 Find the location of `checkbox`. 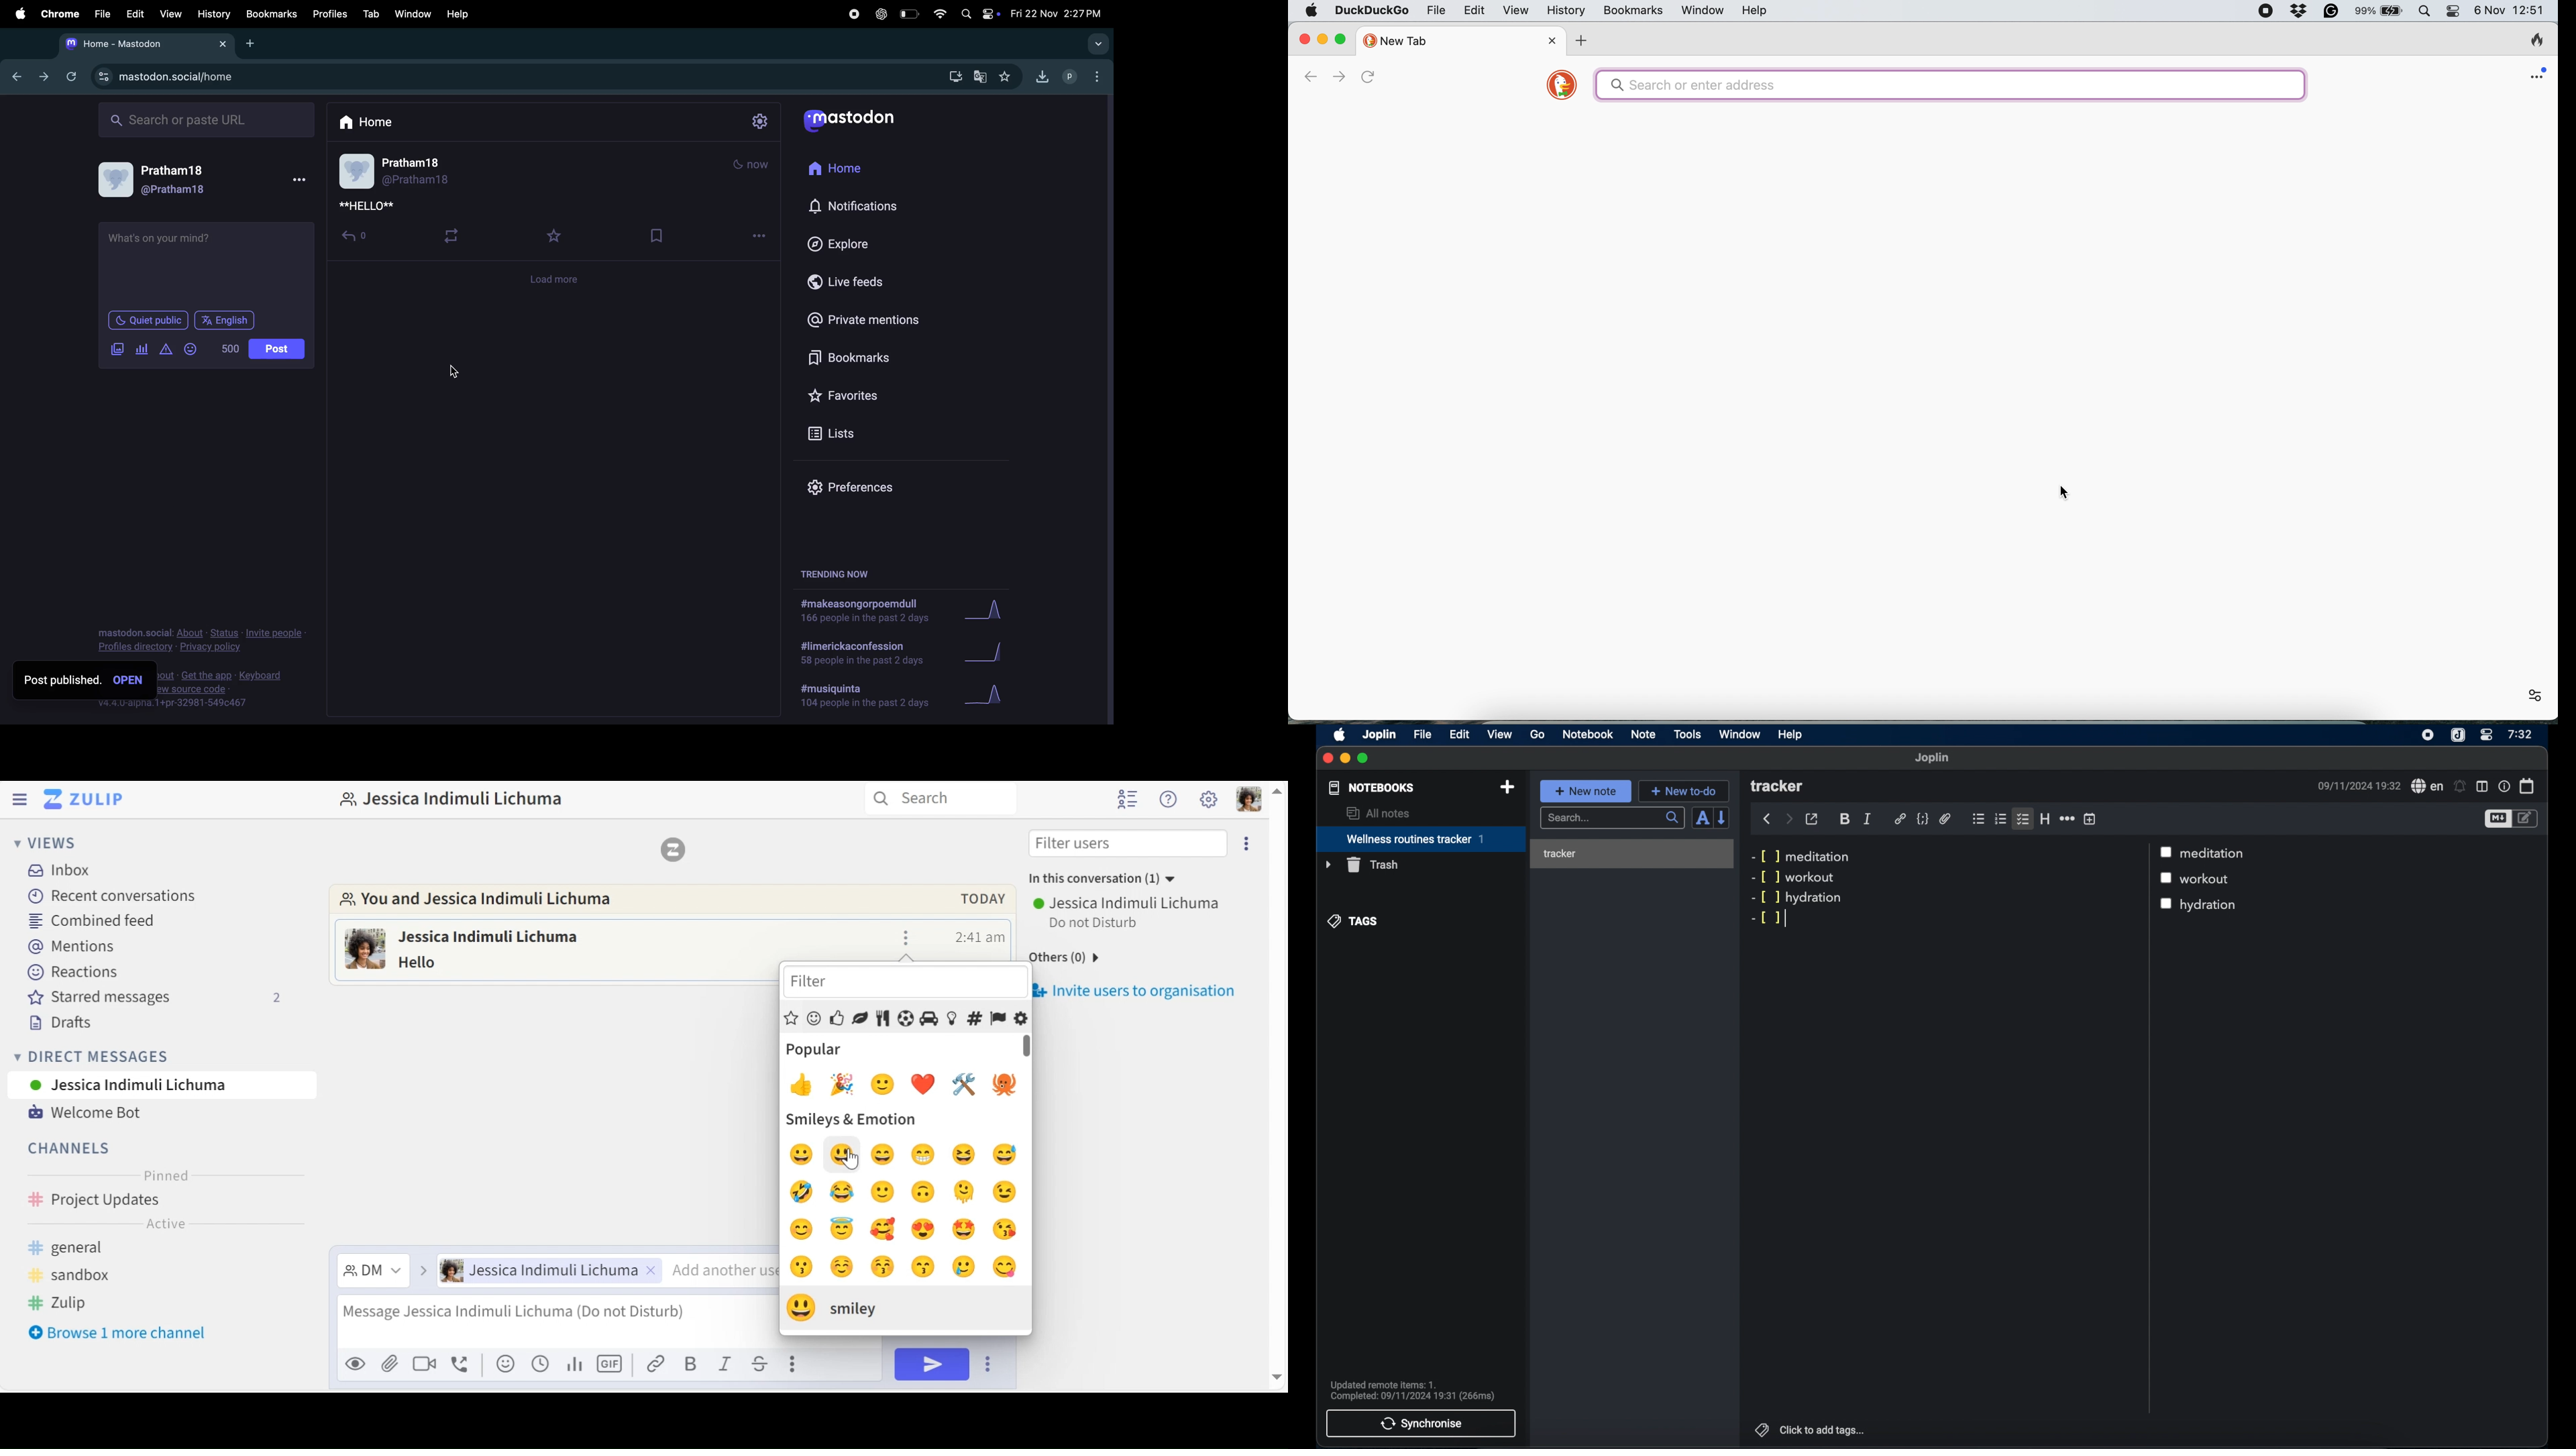

checkbox is located at coordinates (2167, 851).